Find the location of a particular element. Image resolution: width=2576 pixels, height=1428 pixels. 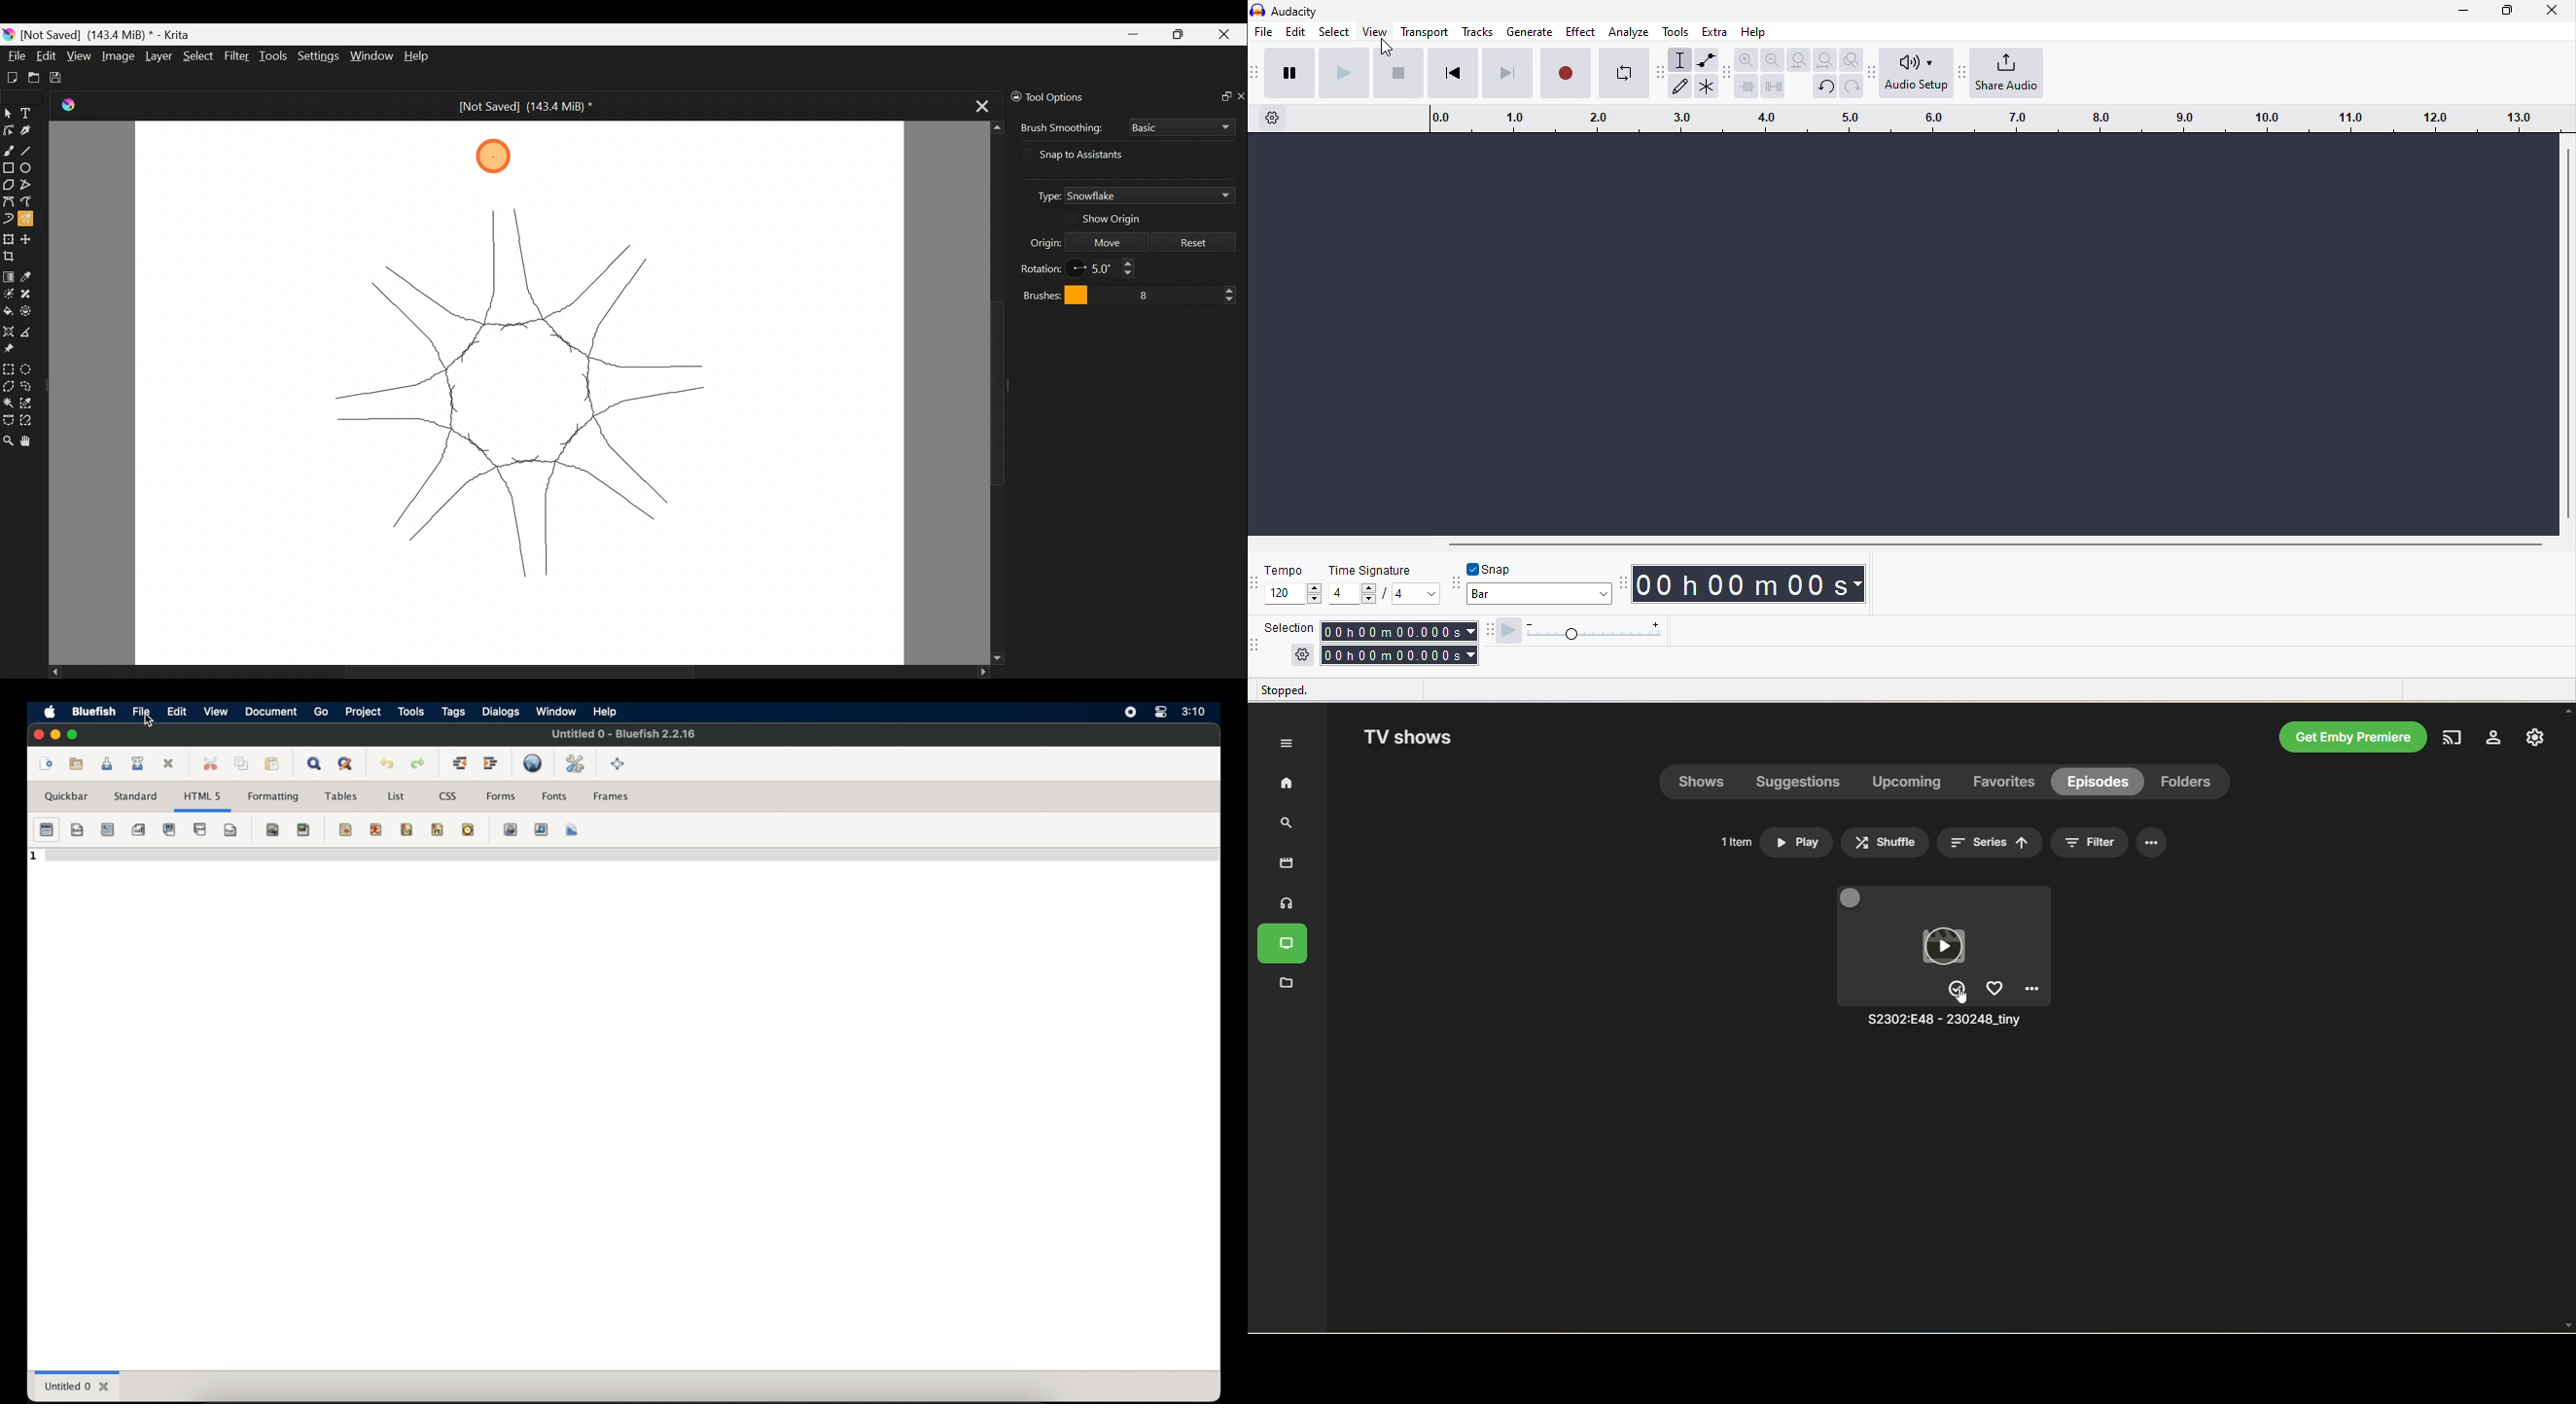

analyze is located at coordinates (1629, 32).